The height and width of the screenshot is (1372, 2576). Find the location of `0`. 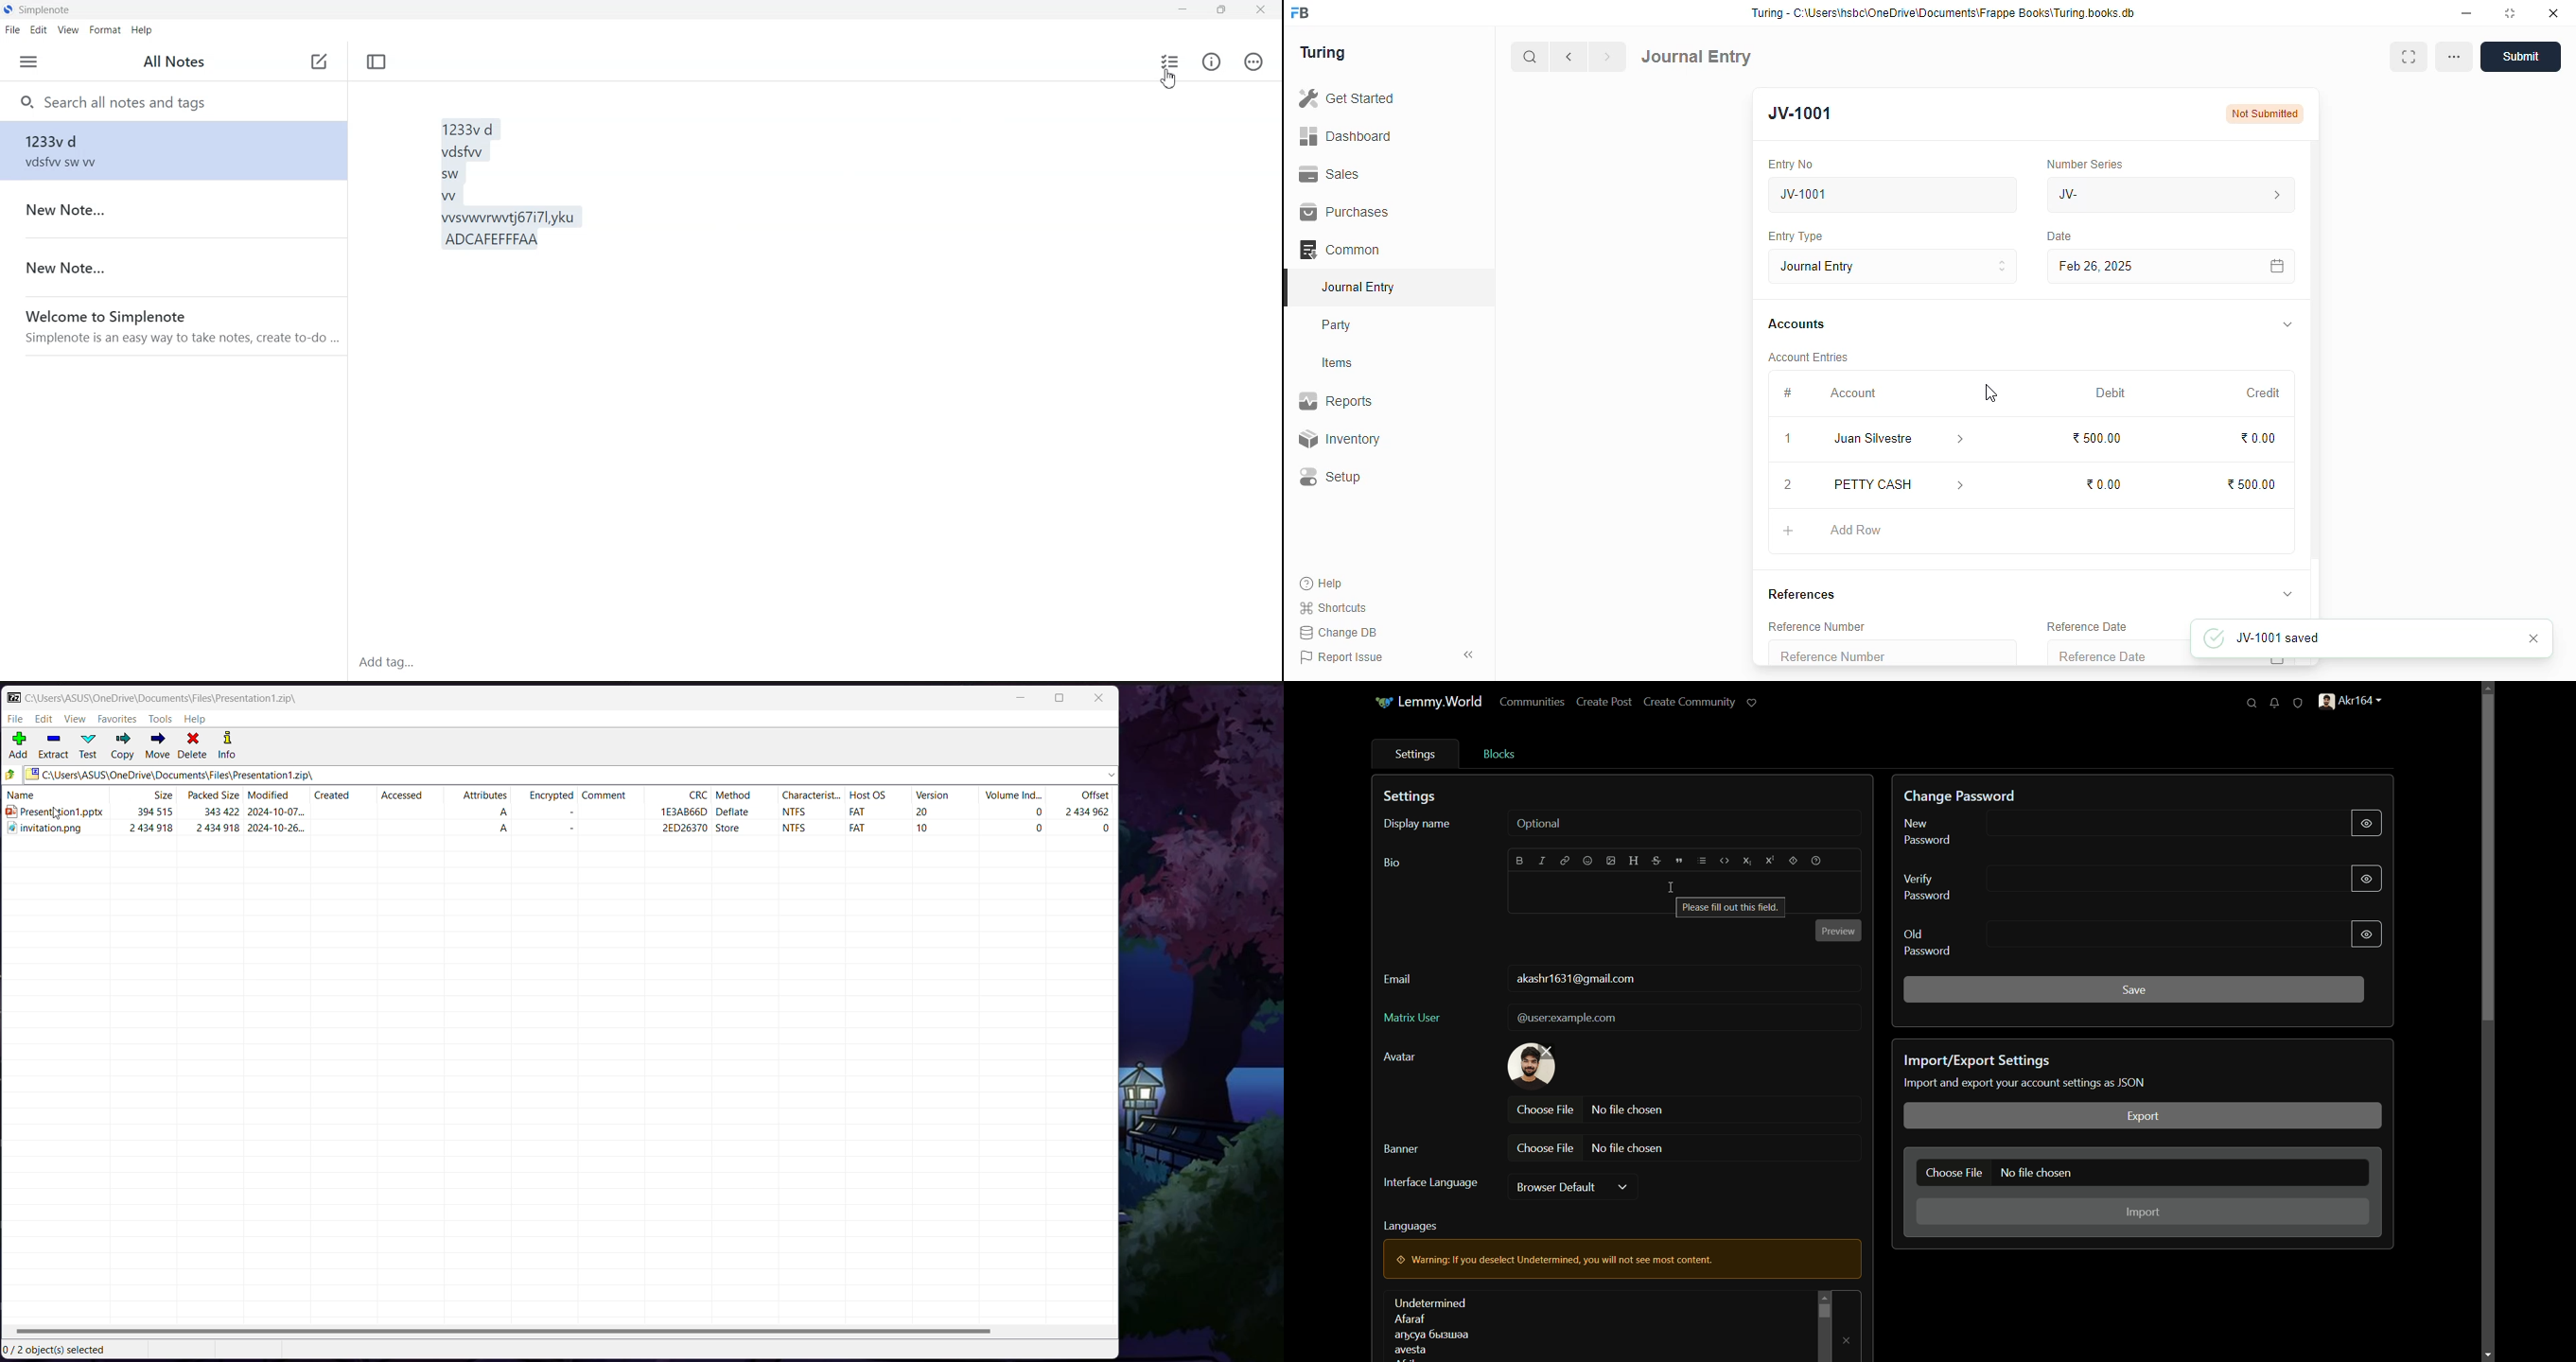

0 is located at coordinates (1024, 814).